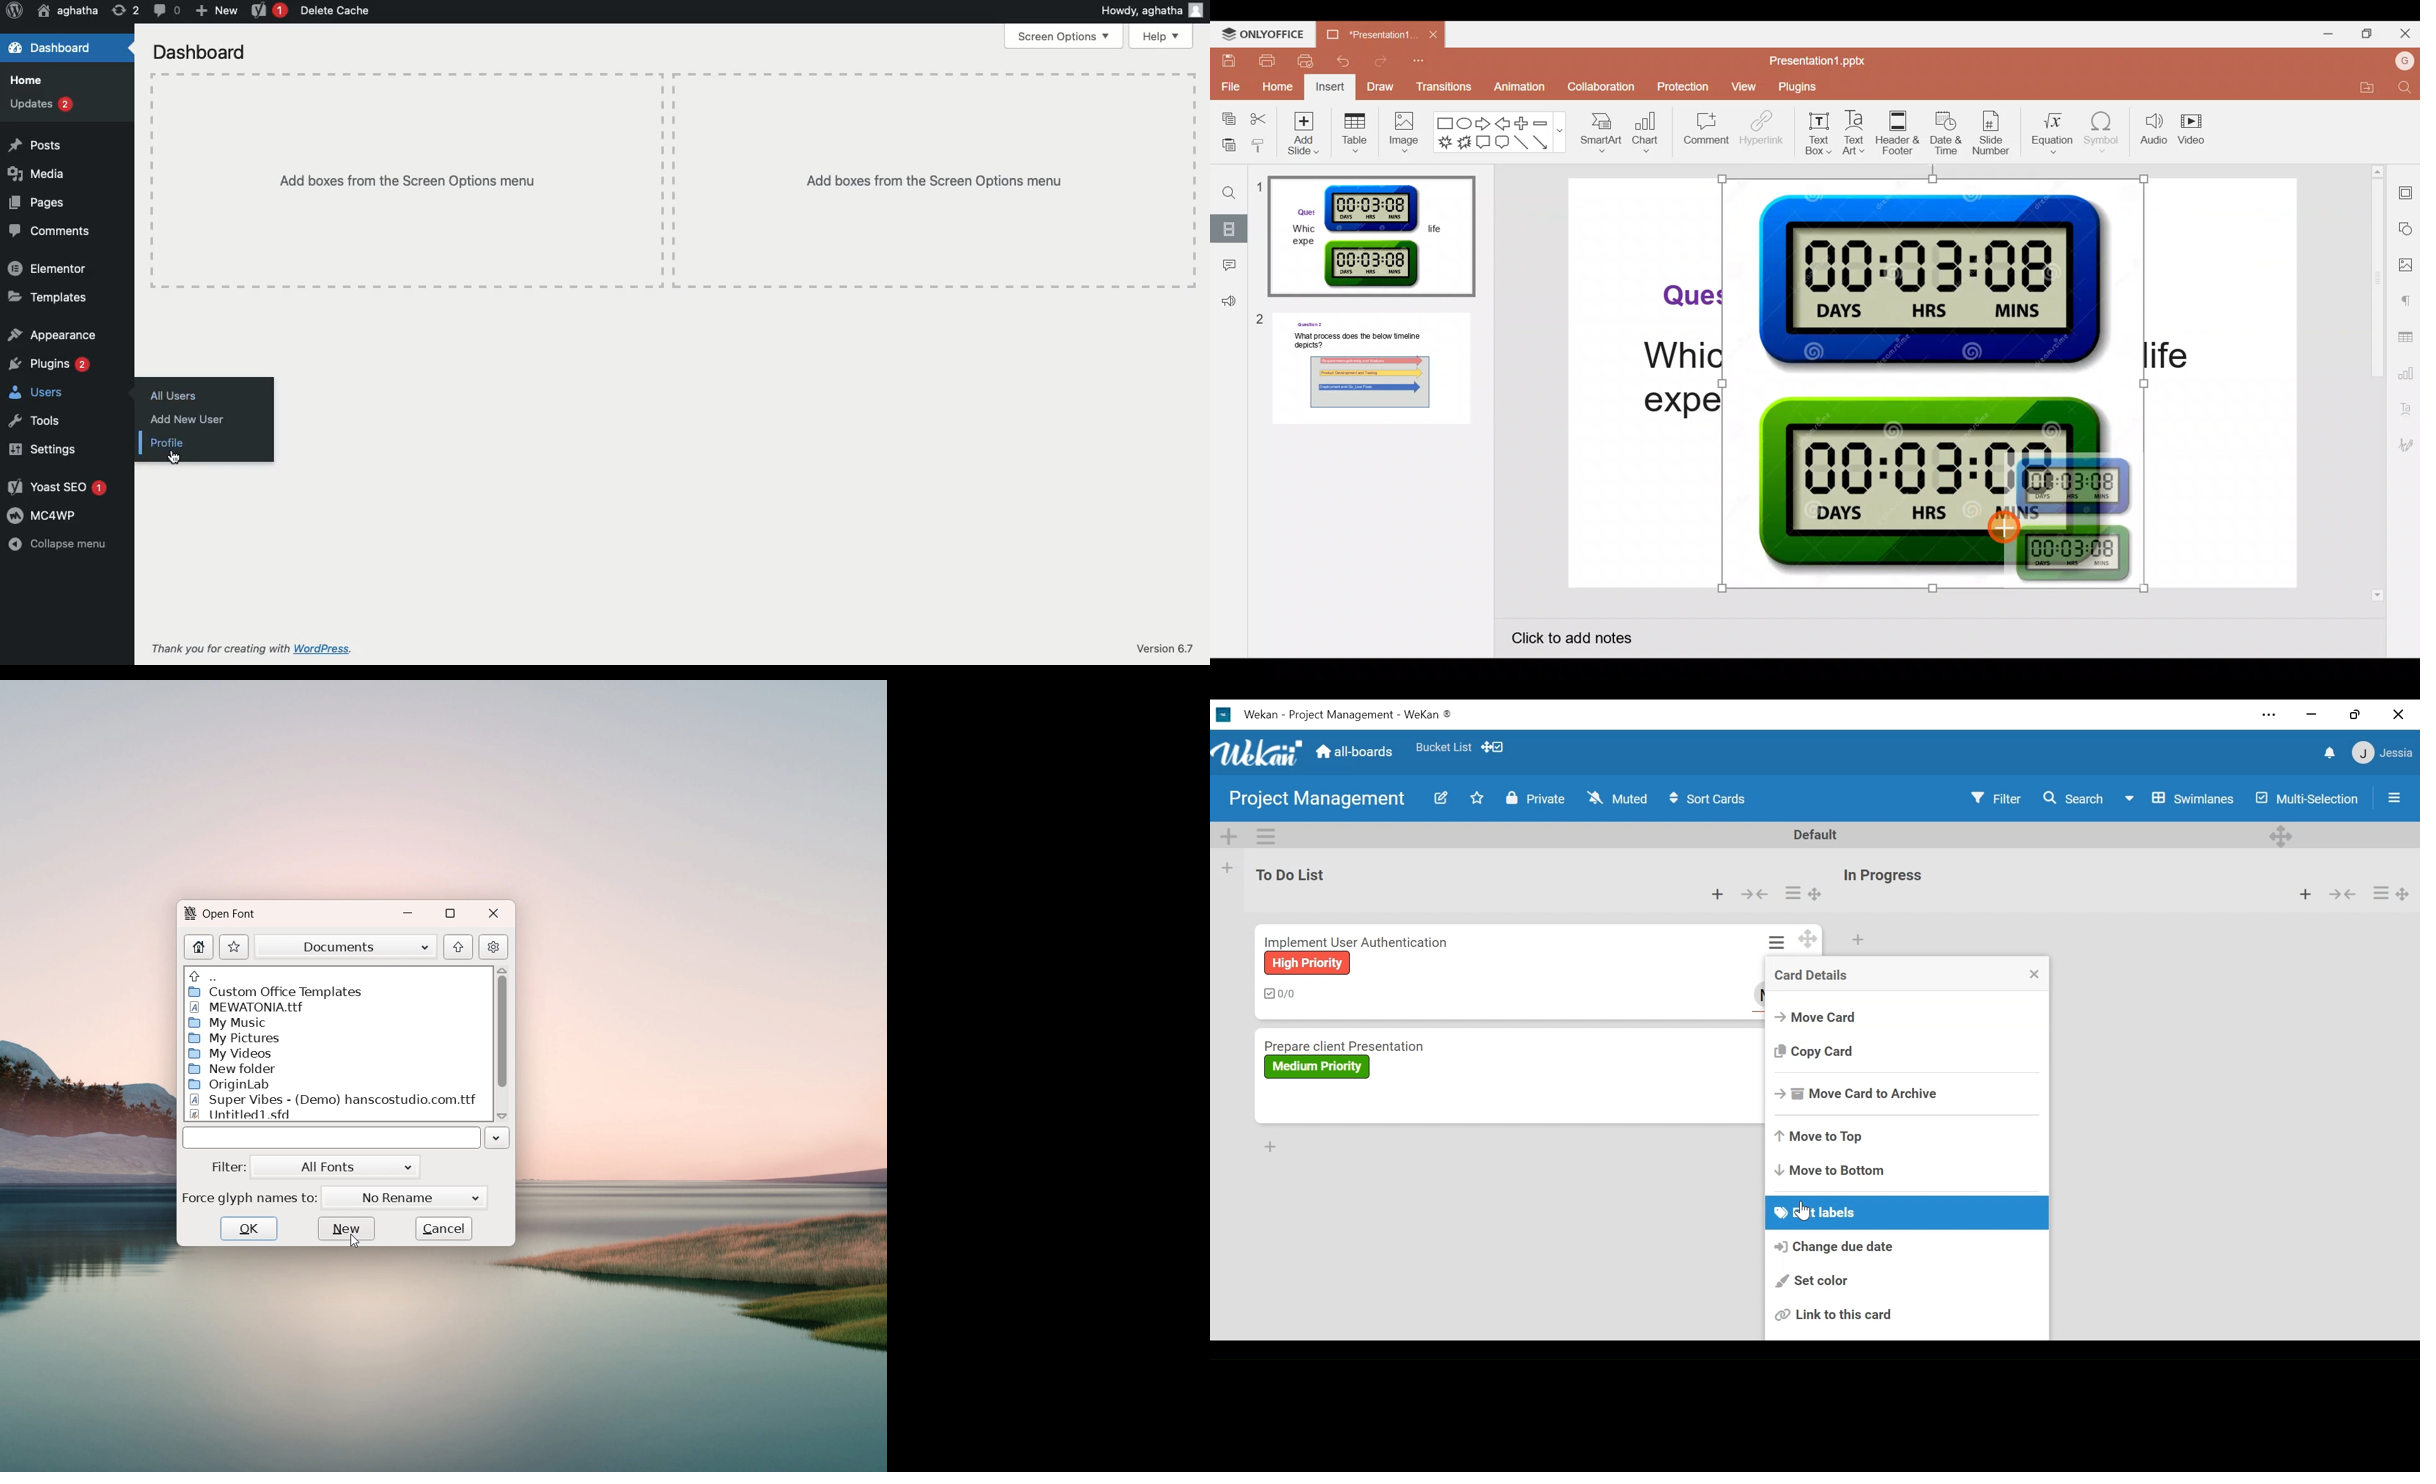 The width and height of the screenshot is (2436, 1484). What do you see at coordinates (57, 49) in the screenshot?
I see `Dashboard` at bounding box center [57, 49].